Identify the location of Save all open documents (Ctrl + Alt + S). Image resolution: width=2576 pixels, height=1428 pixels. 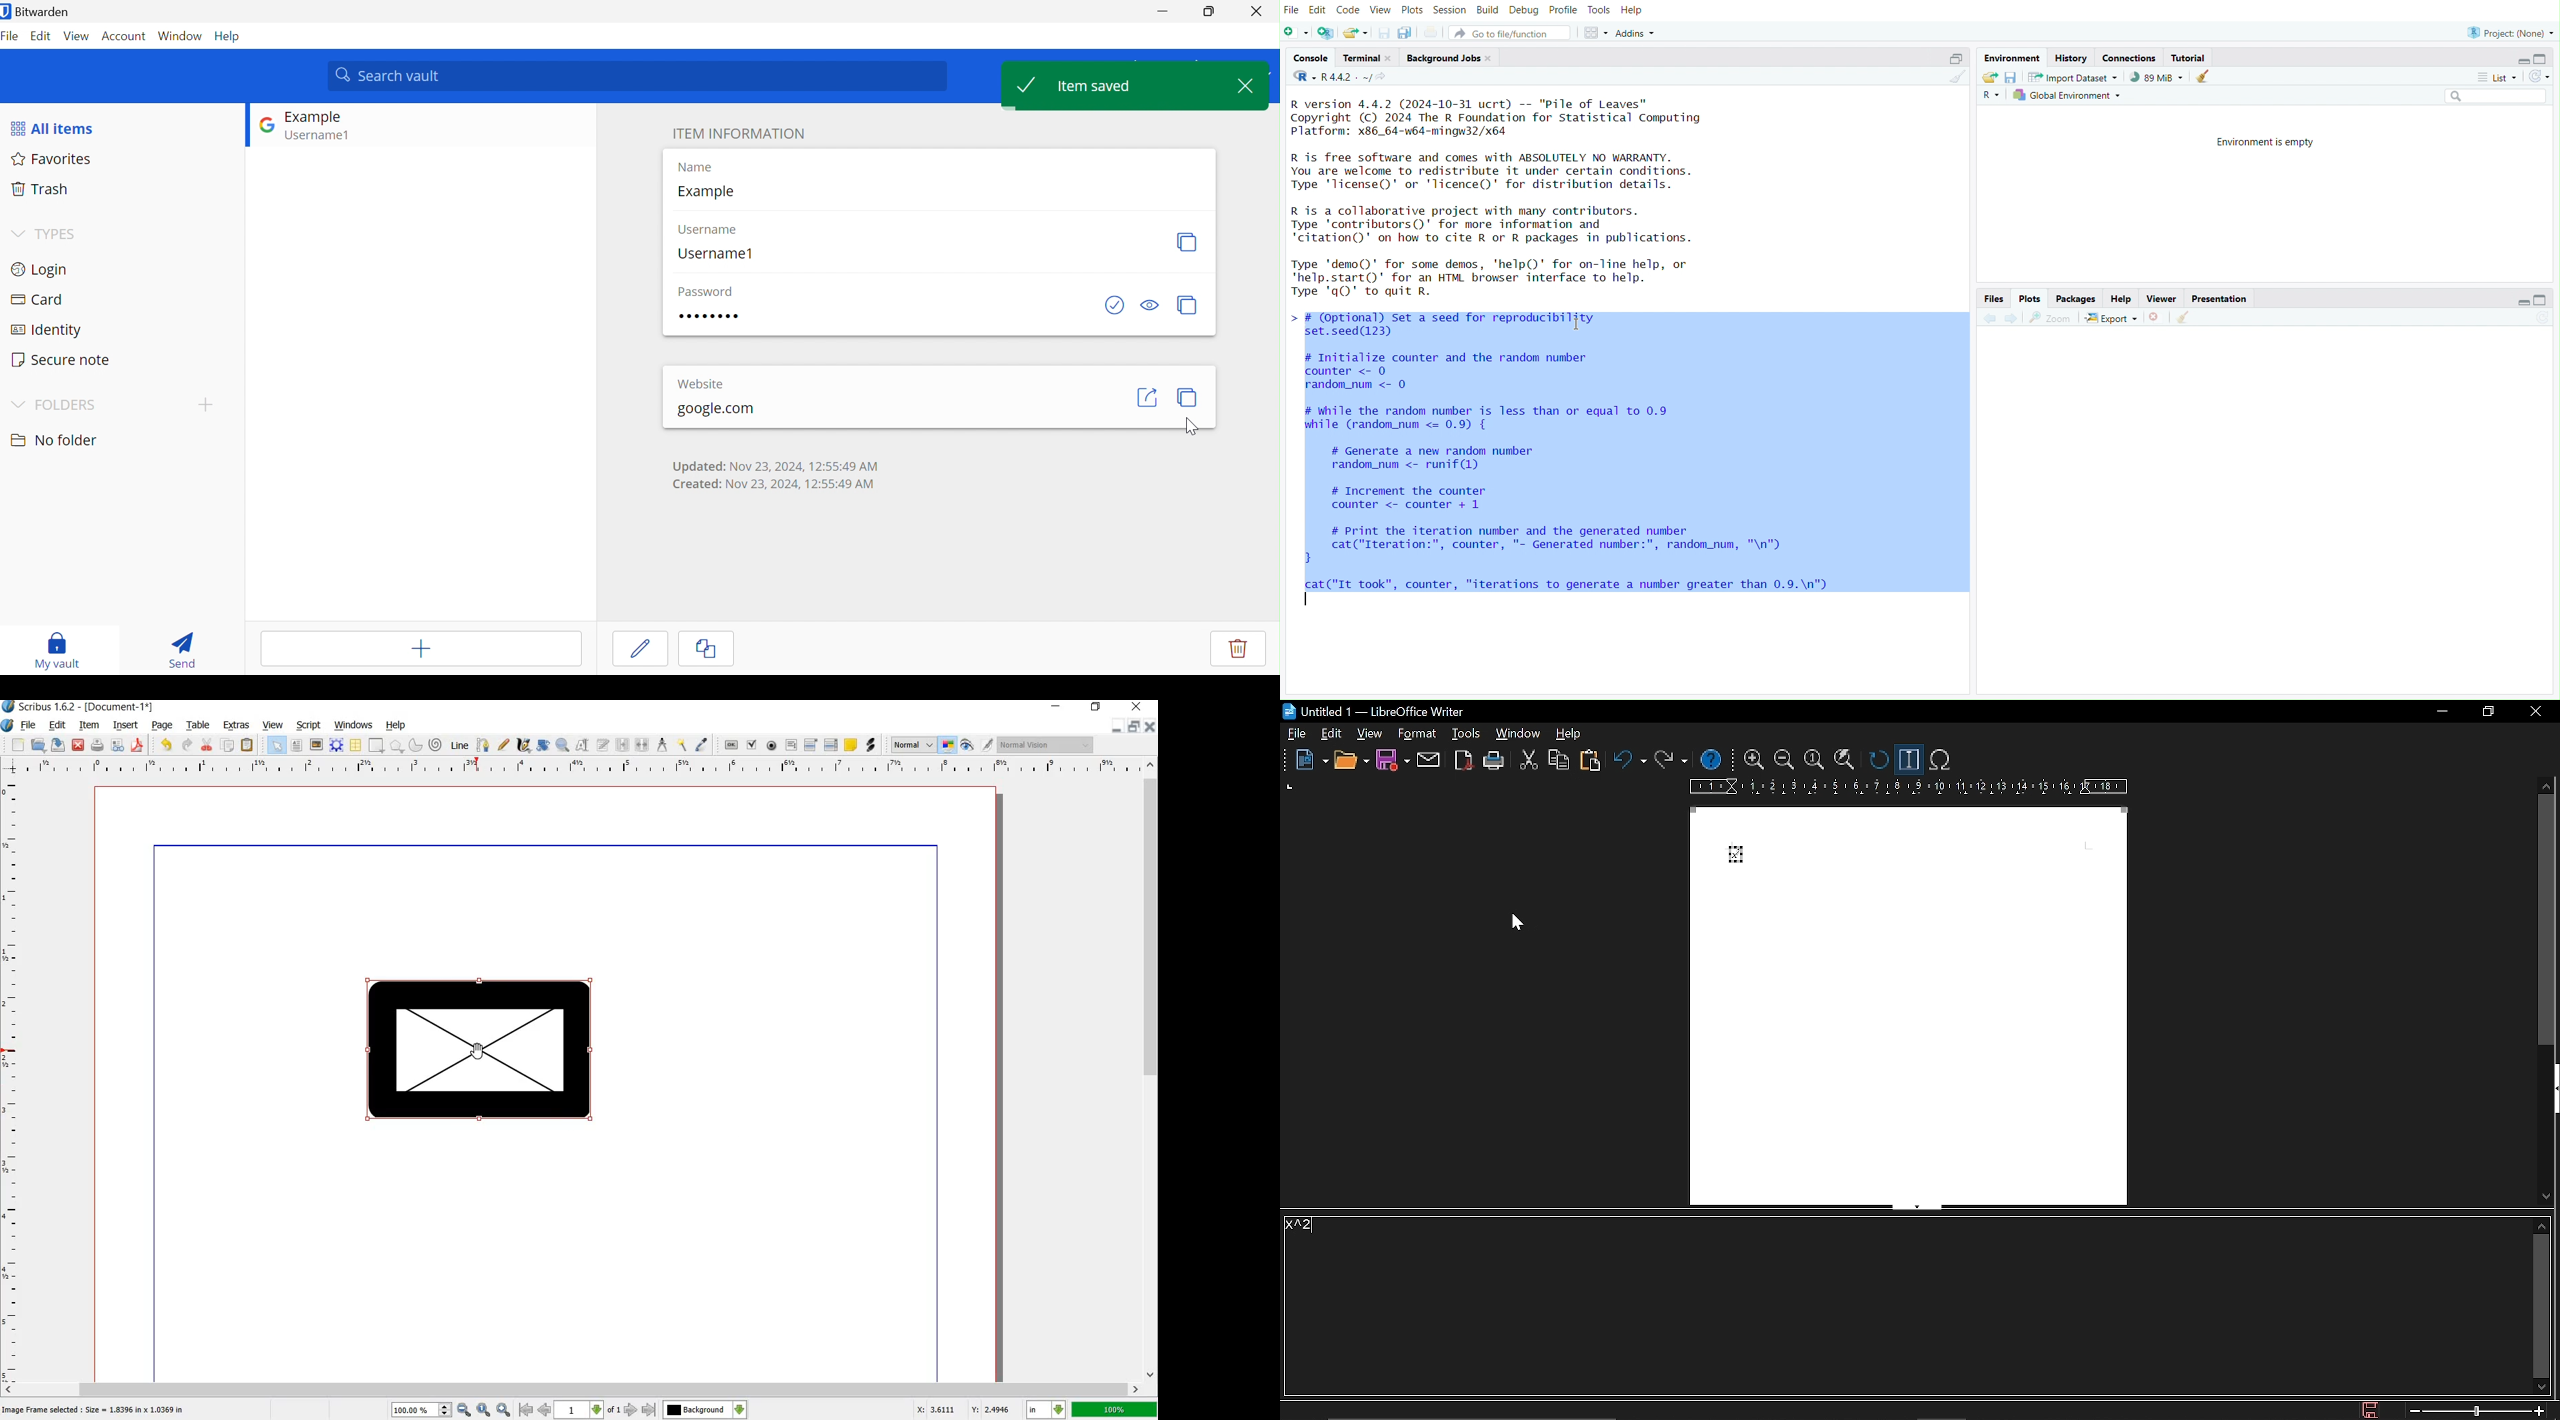
(1406, 32).